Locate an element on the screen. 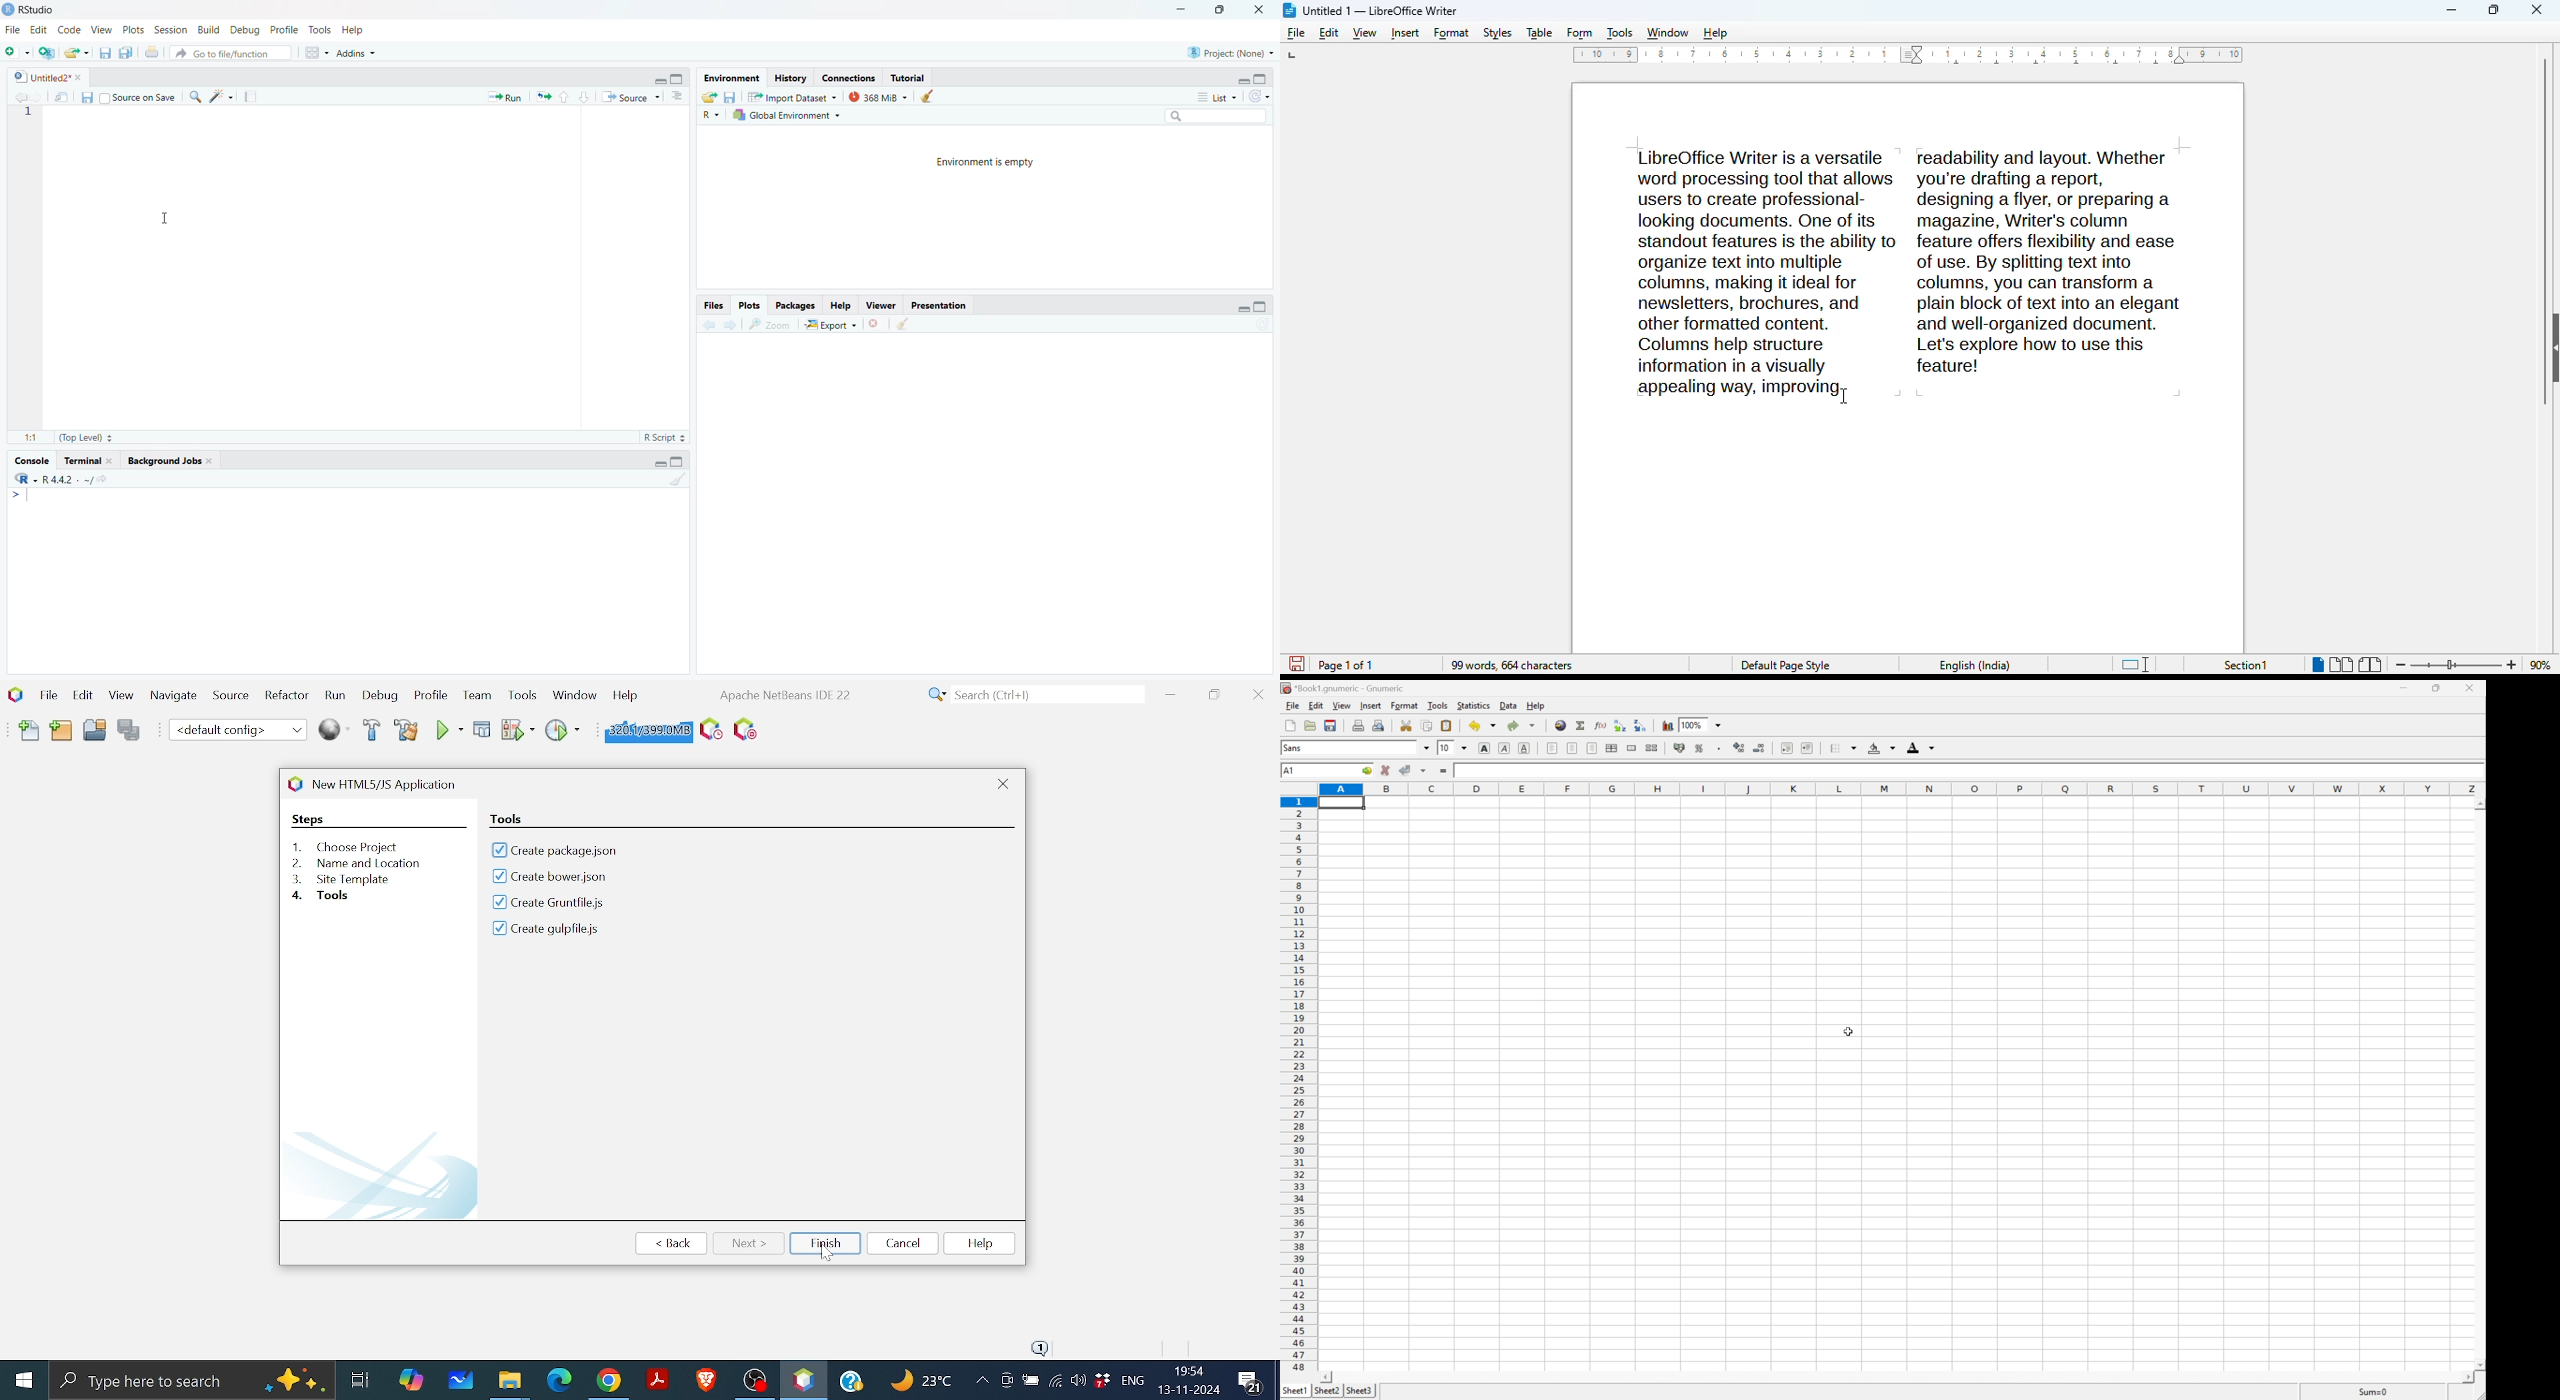  , R442 « ~/ is located at coordinates (60, 477).